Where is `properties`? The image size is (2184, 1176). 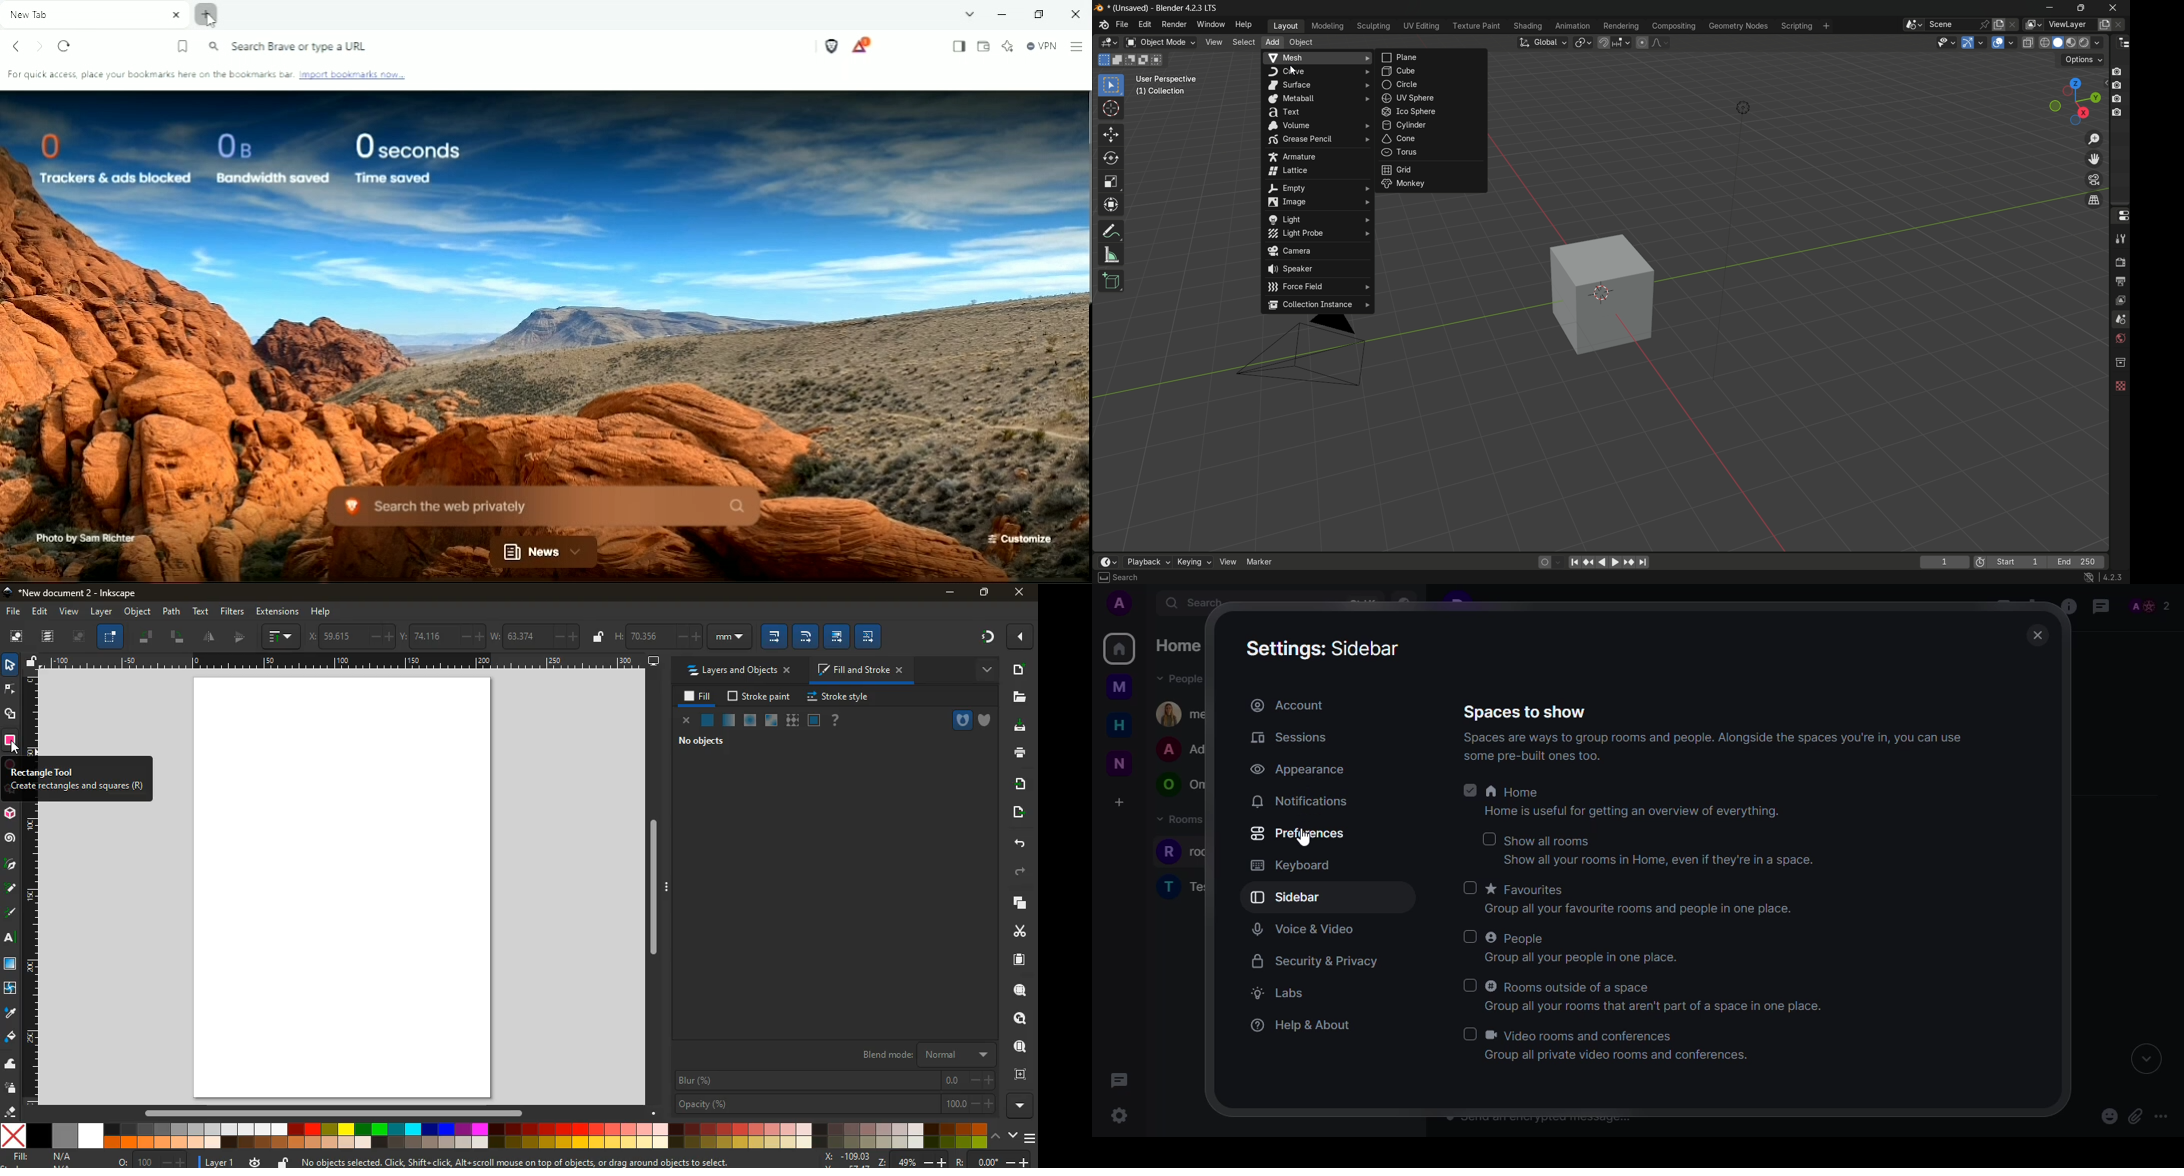
properties is located at coordinates (2120, 216).